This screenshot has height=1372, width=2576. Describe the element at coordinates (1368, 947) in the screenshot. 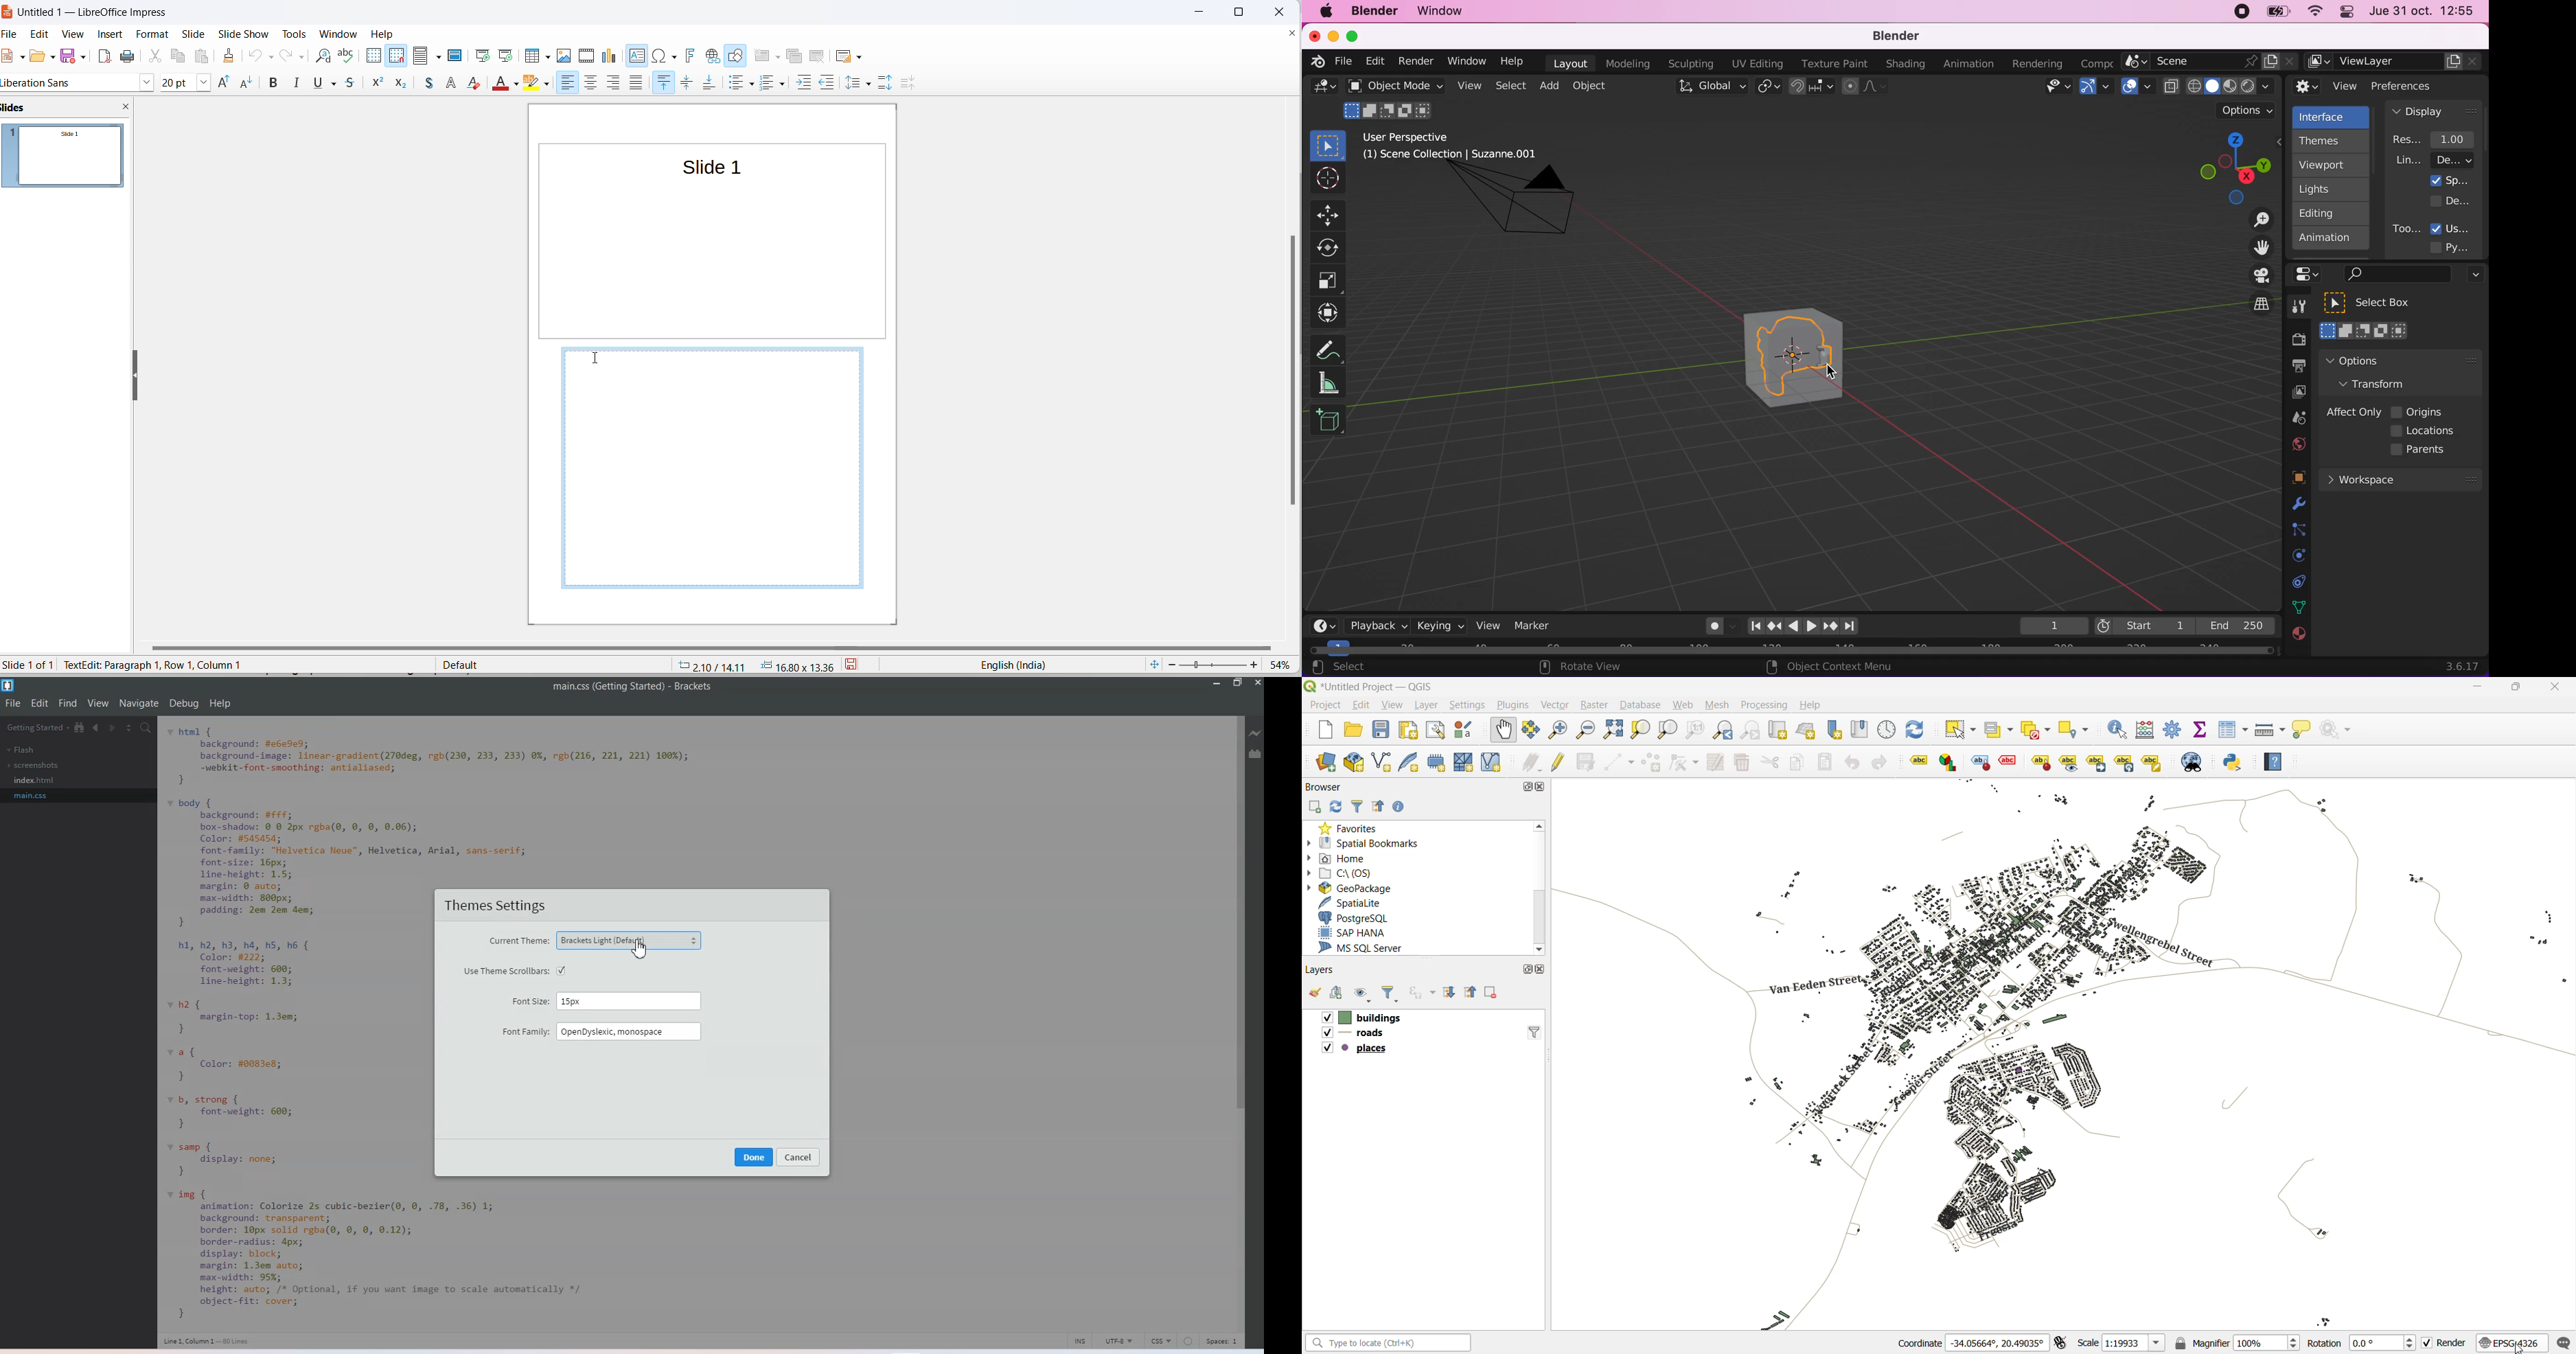

I see `ms sql server` at that location.